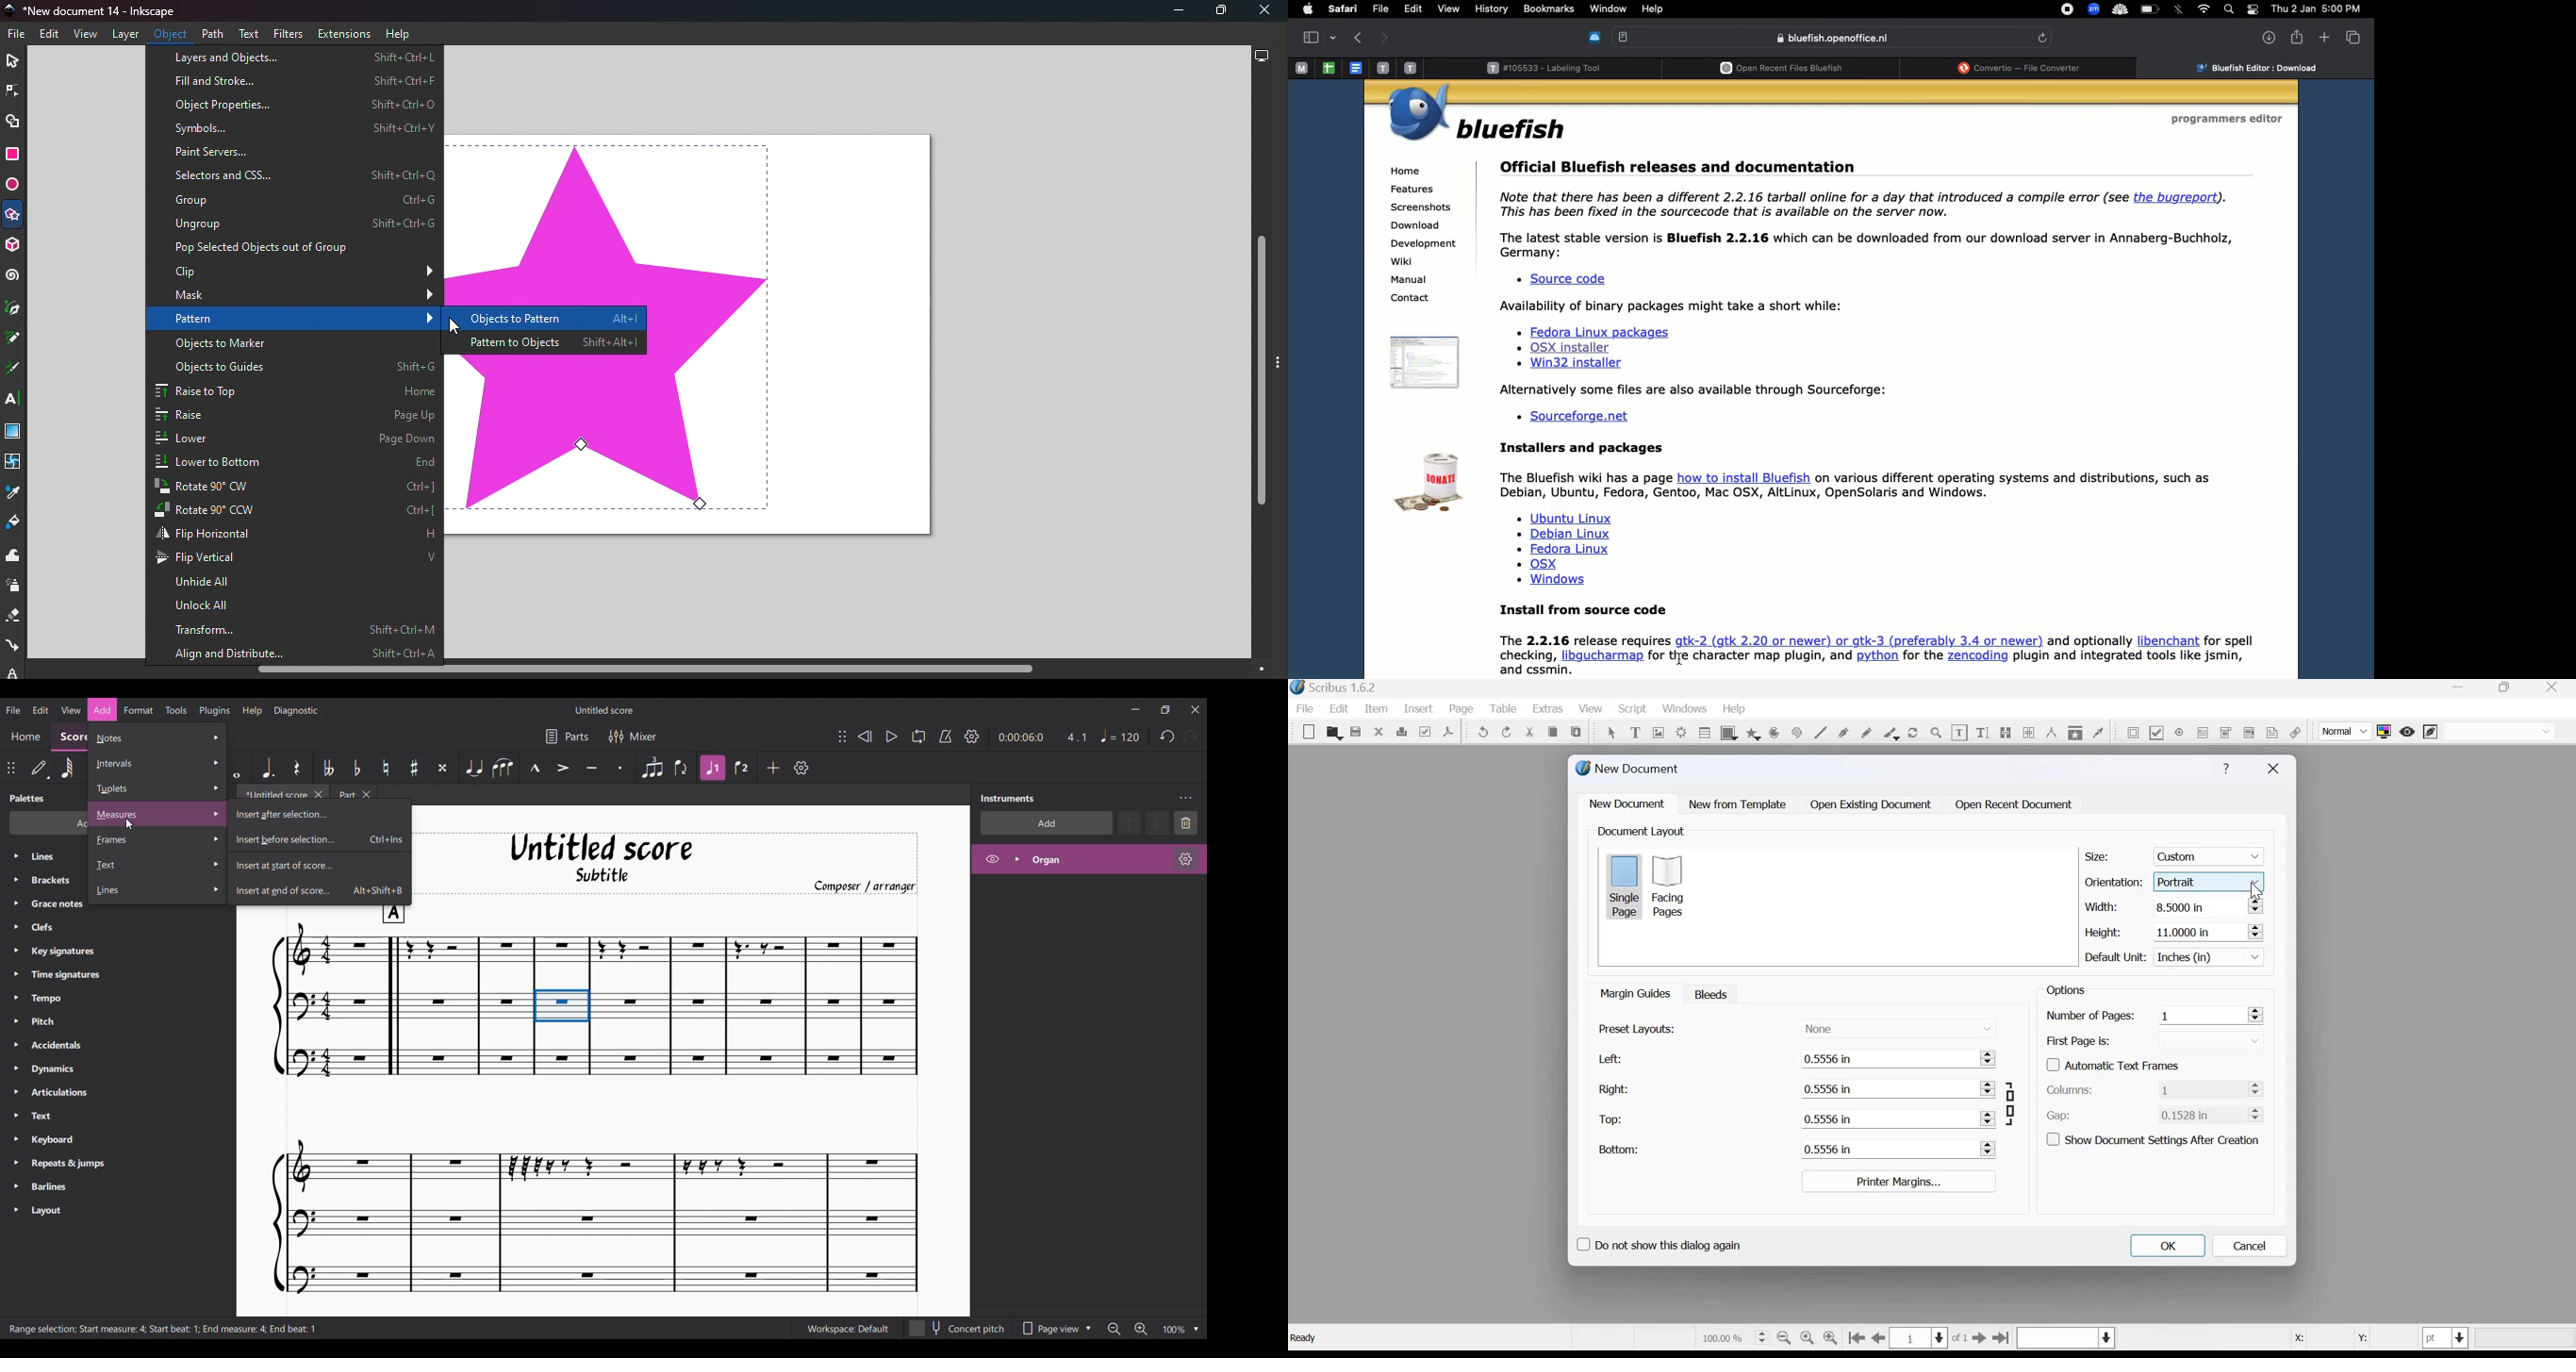  I want to click on Top:, so click(1611, 1120).